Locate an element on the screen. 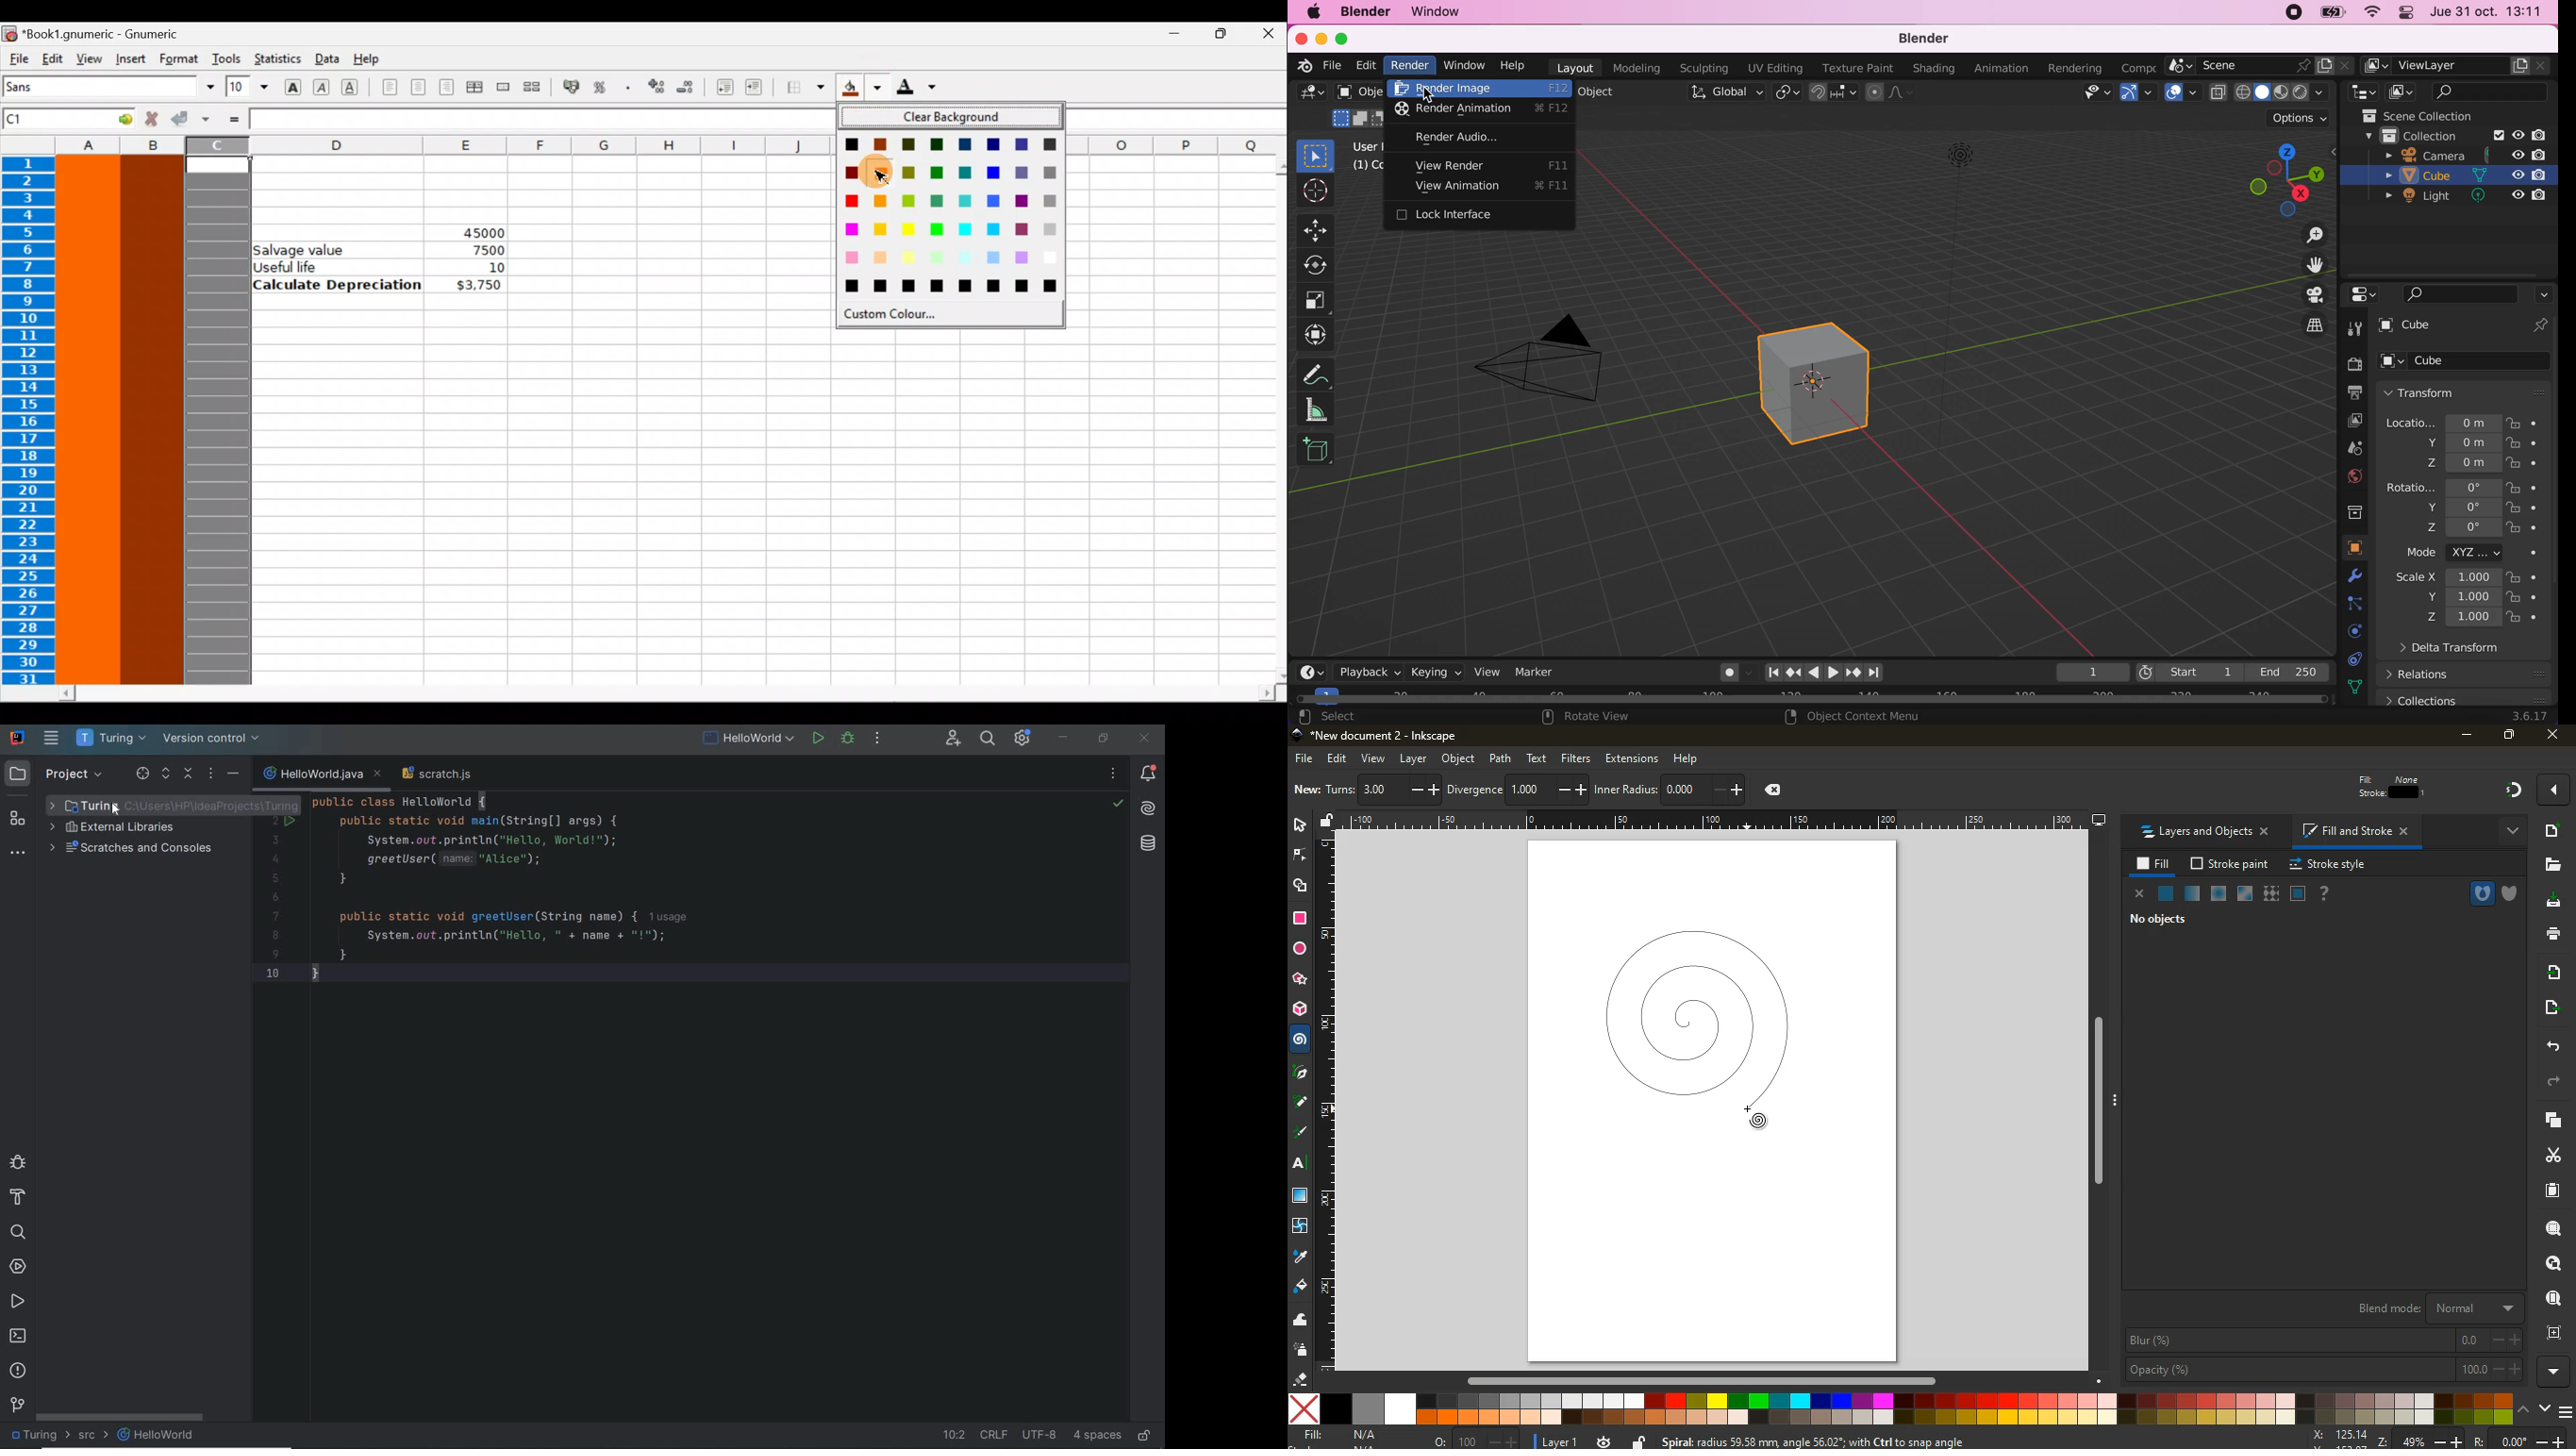 The height and width of the screenshot is (1456, 2576). stroke style is located at coordinates (2331, 865).